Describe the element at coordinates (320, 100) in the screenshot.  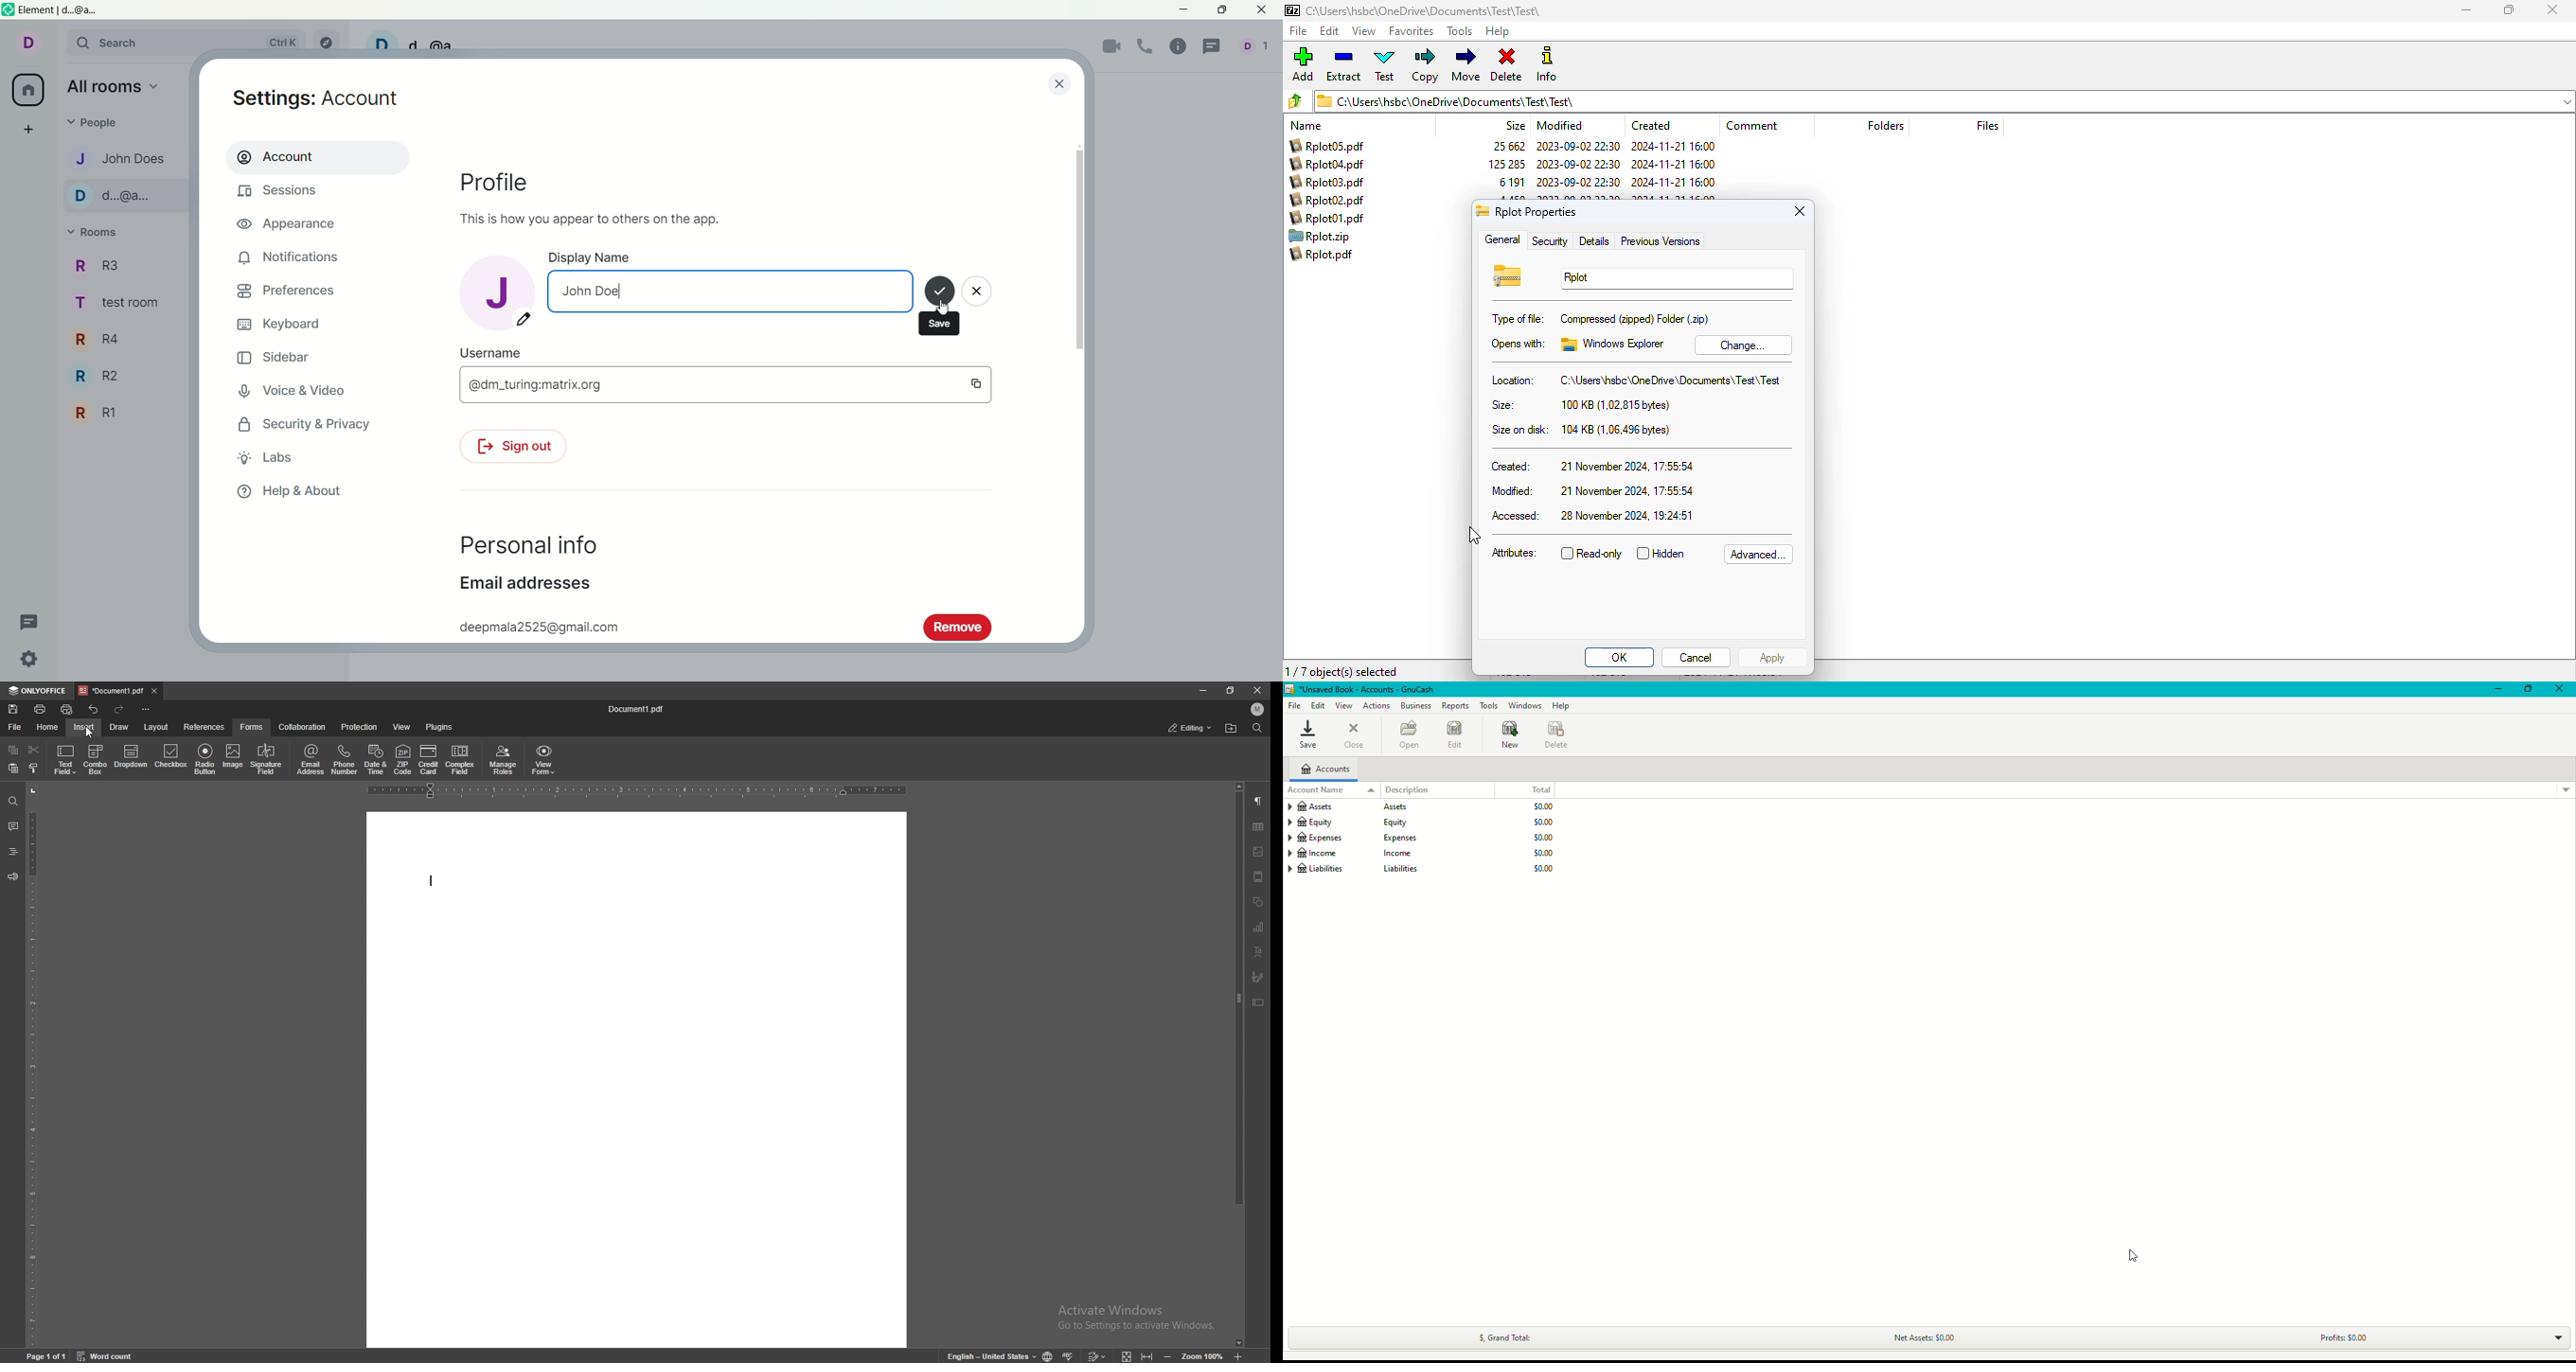
I see `settings: account` at that location.